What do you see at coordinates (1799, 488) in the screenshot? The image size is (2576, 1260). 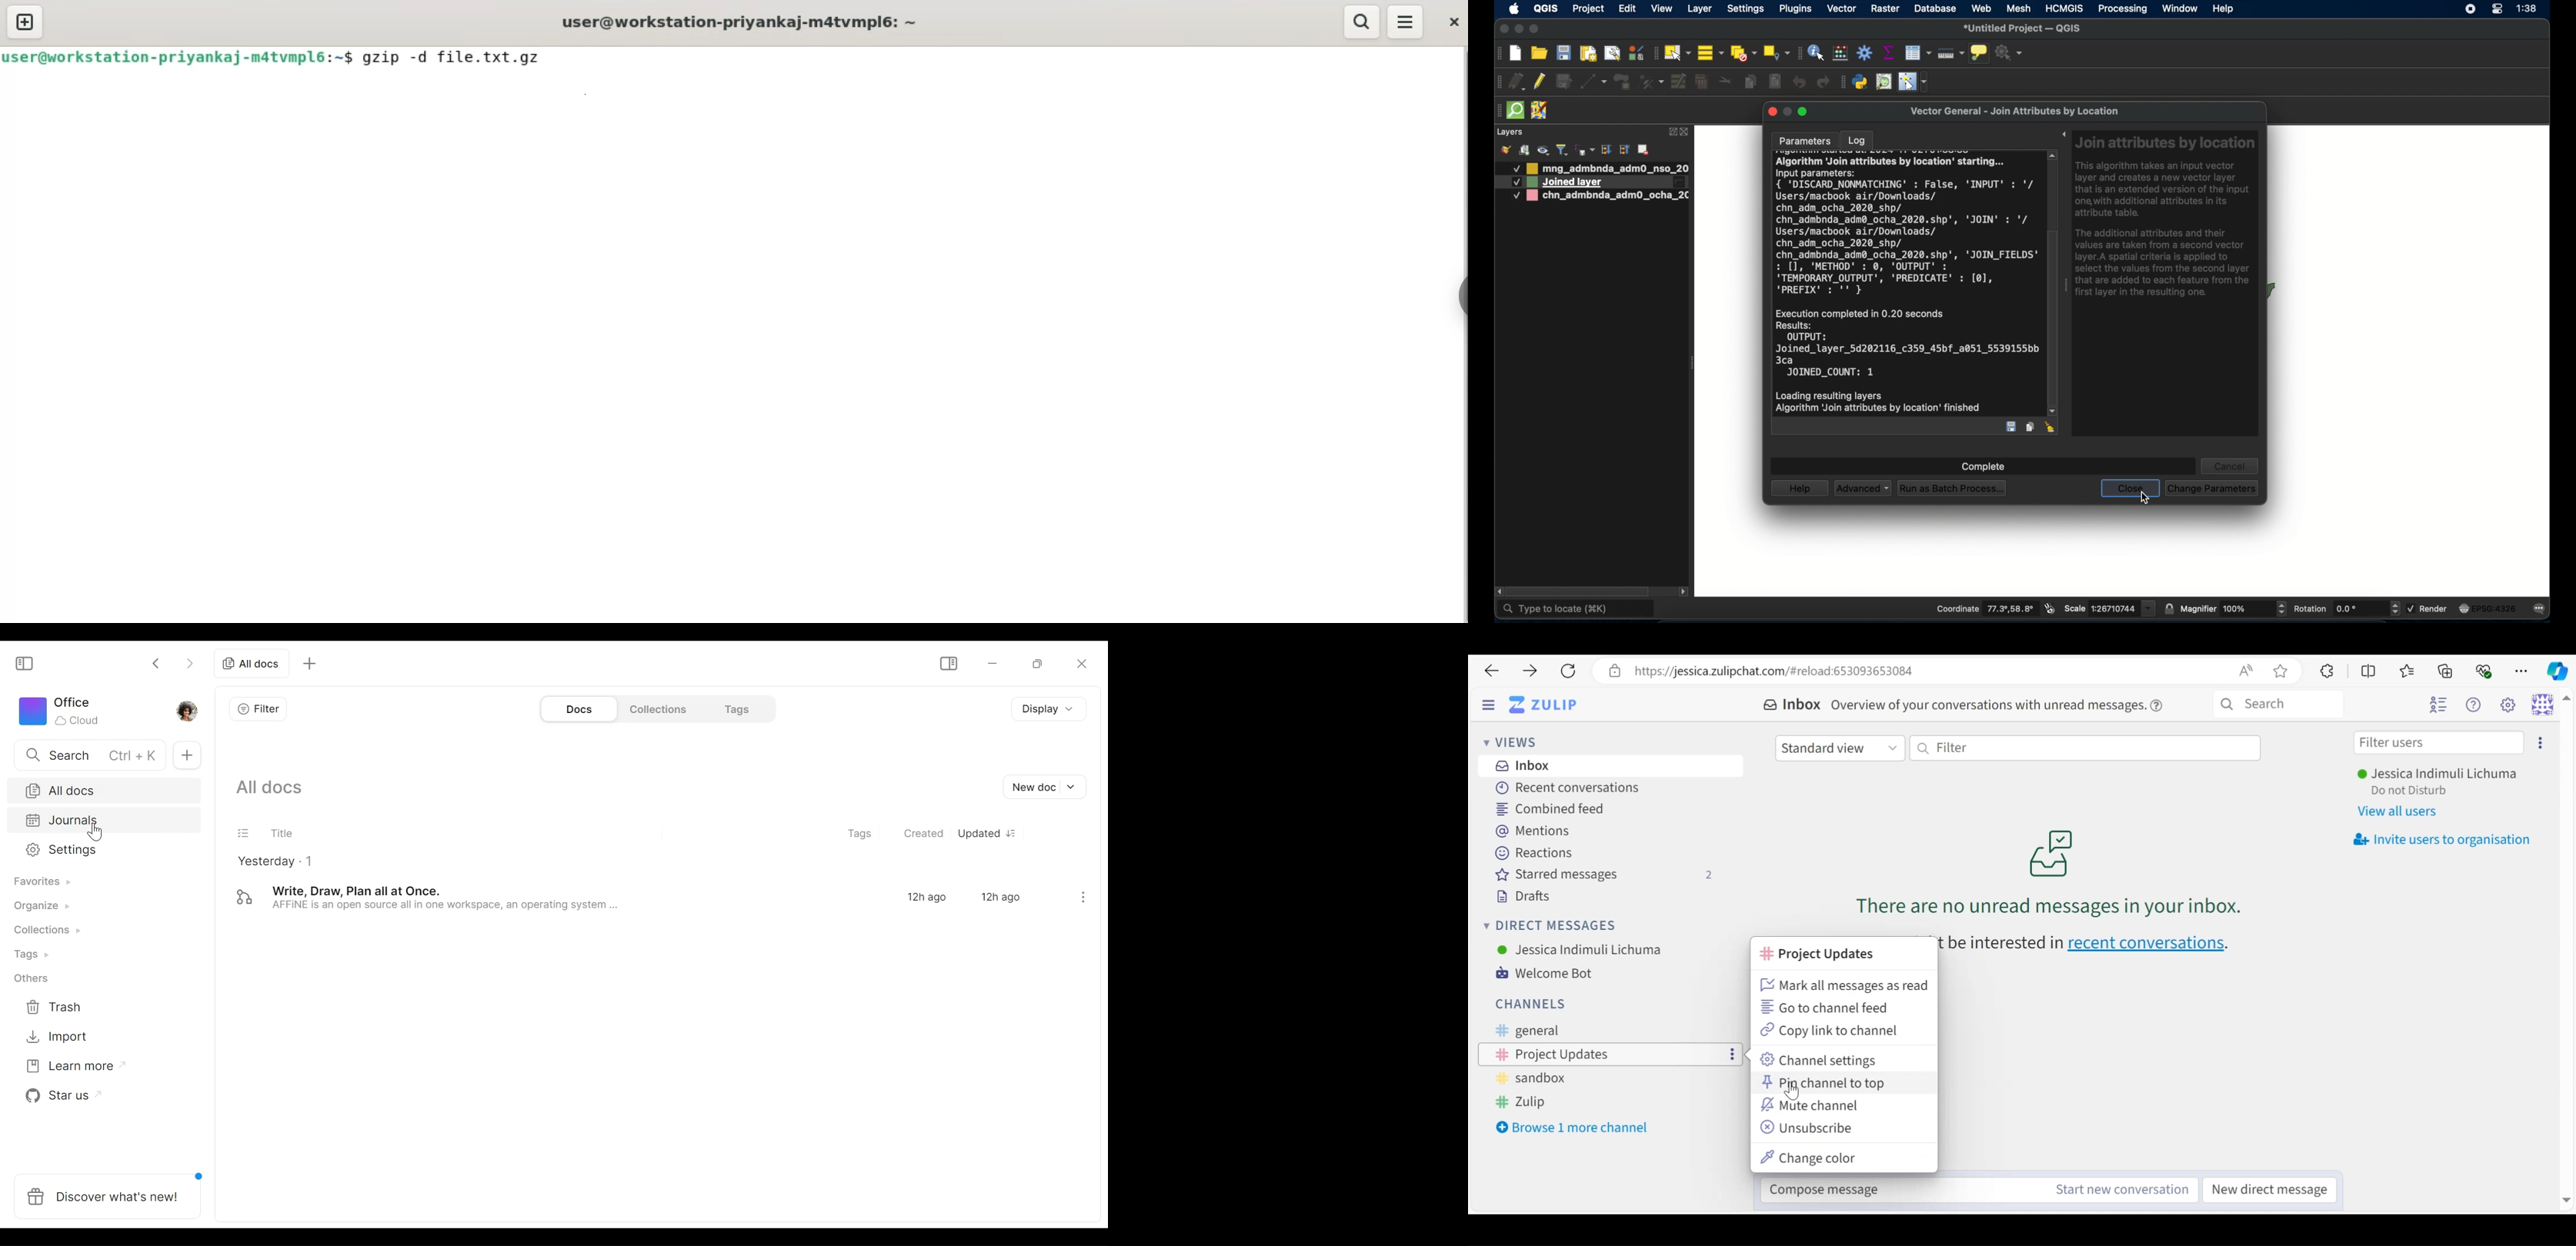 I see `help` at bounding box center [1799, 488].